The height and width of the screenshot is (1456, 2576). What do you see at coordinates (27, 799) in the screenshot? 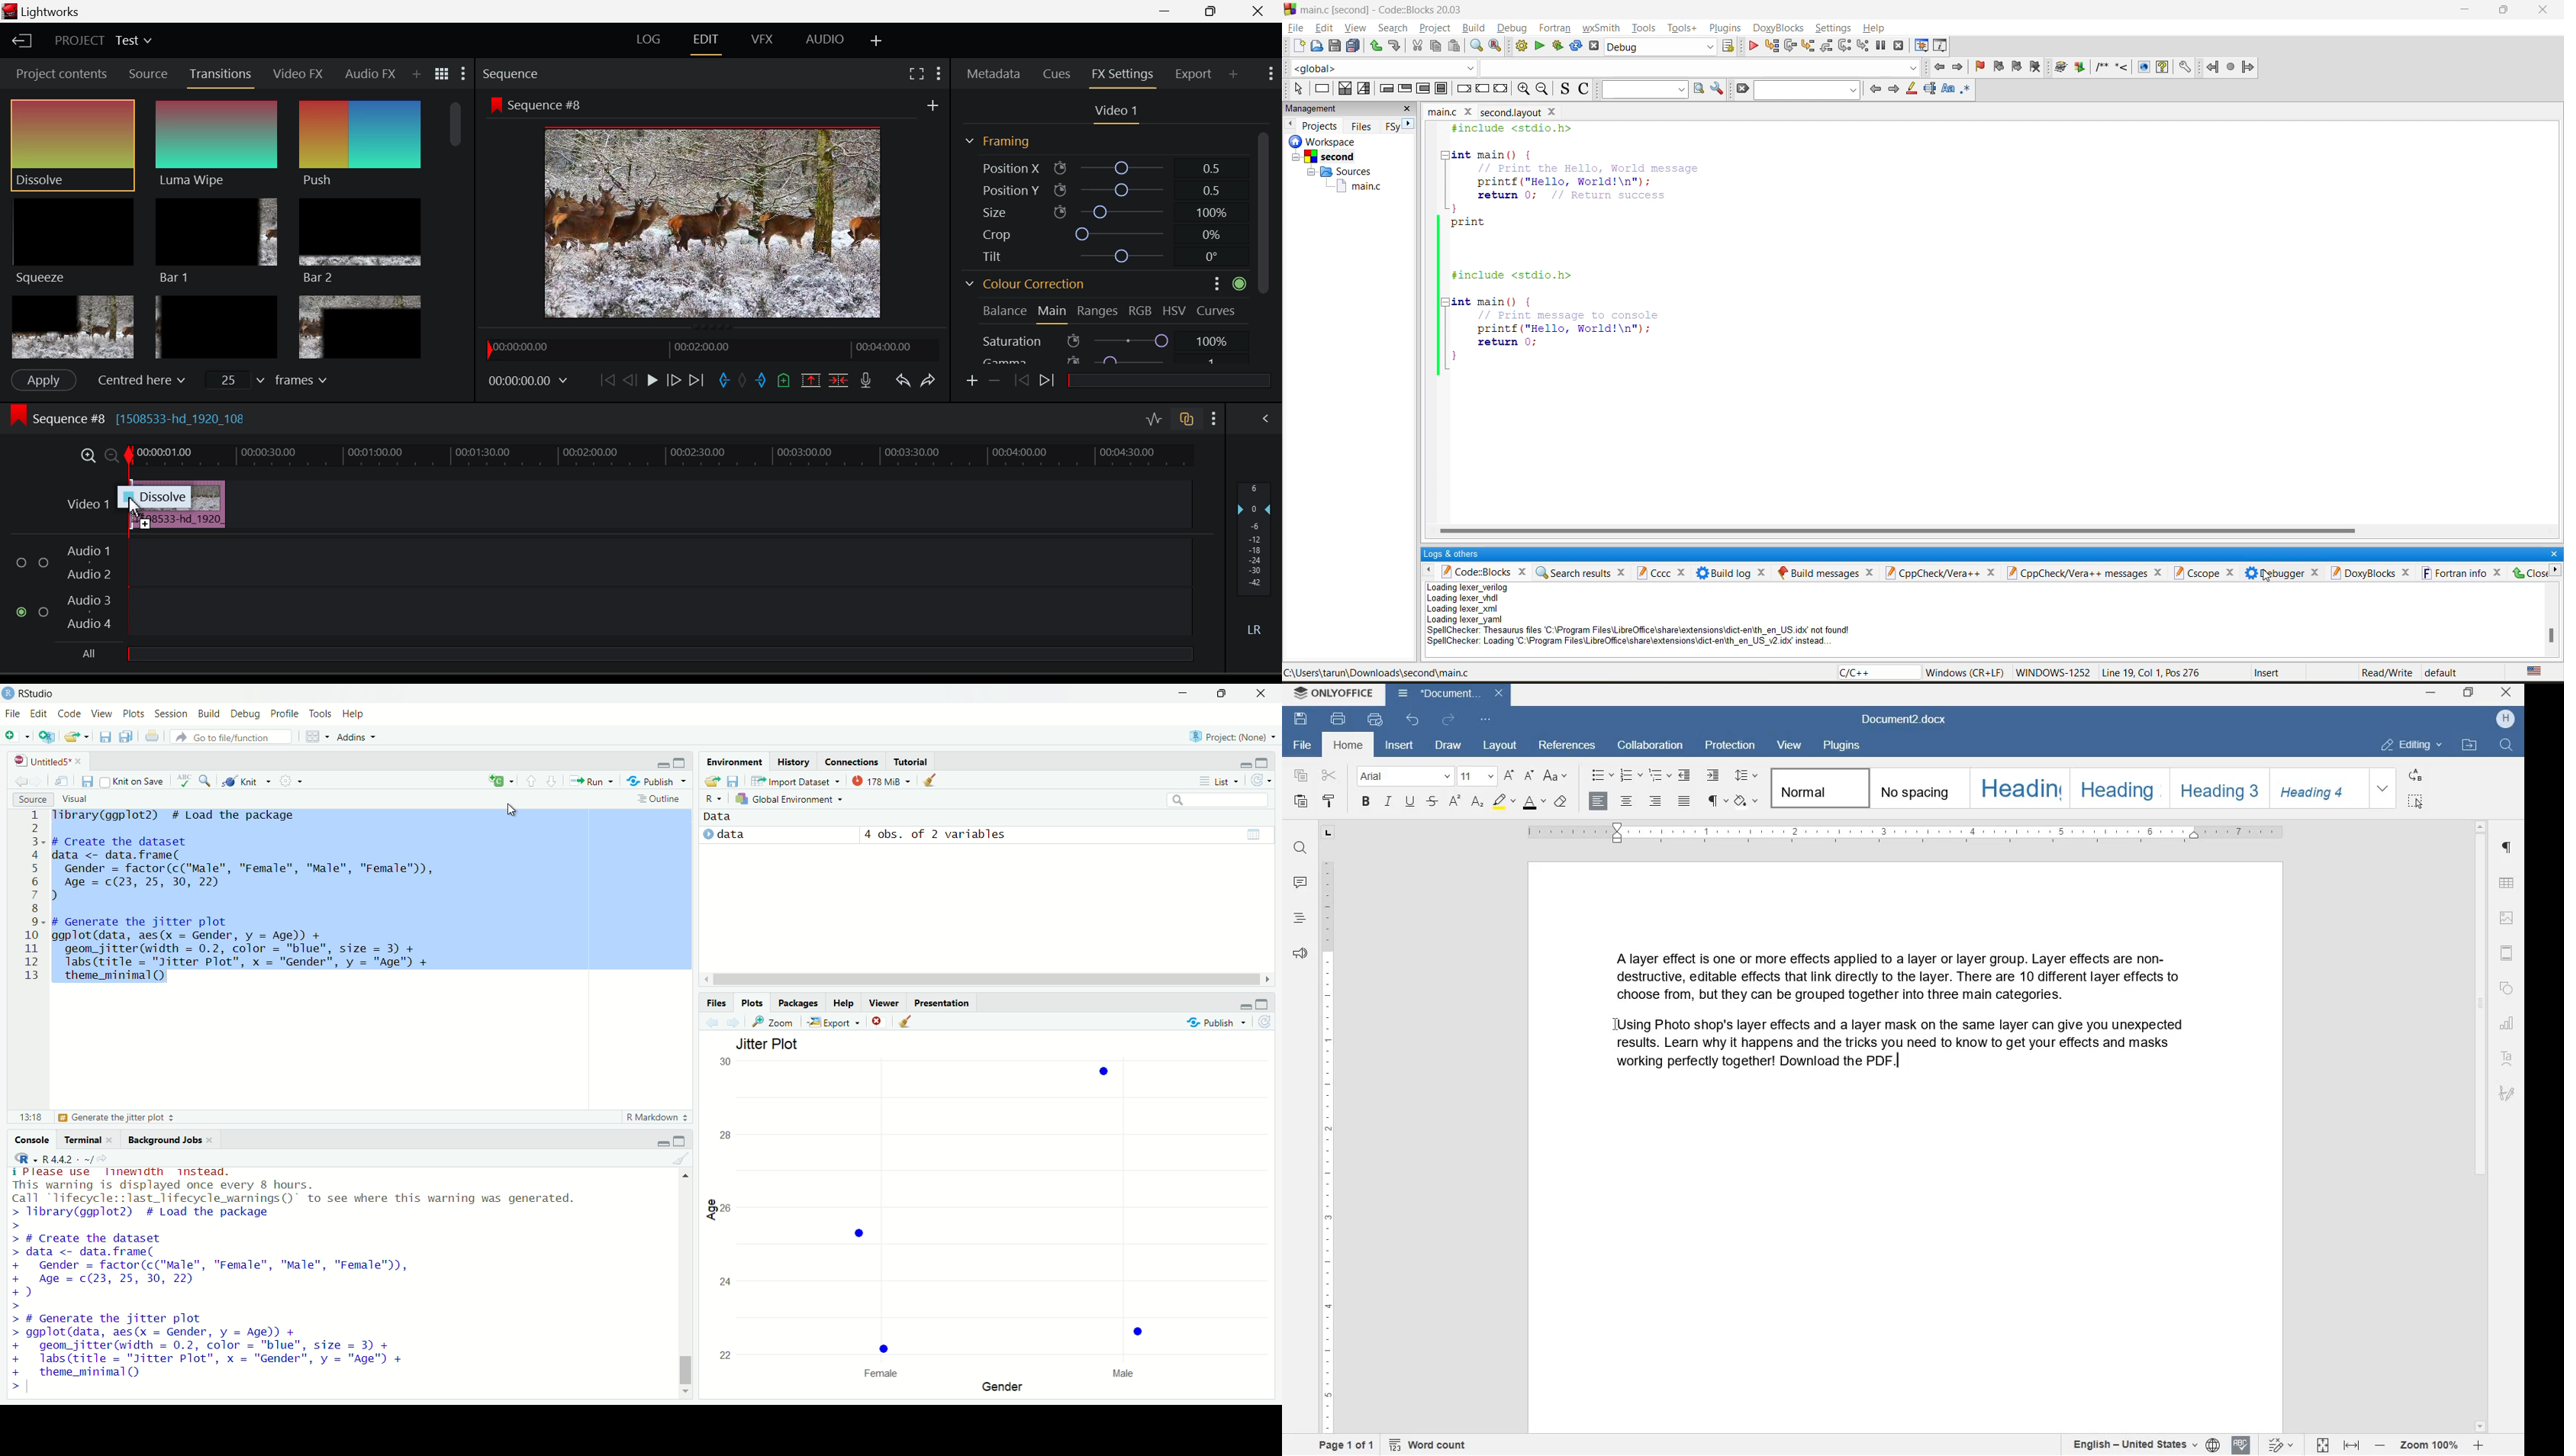
I see `source` at bounding box center [27, 799].